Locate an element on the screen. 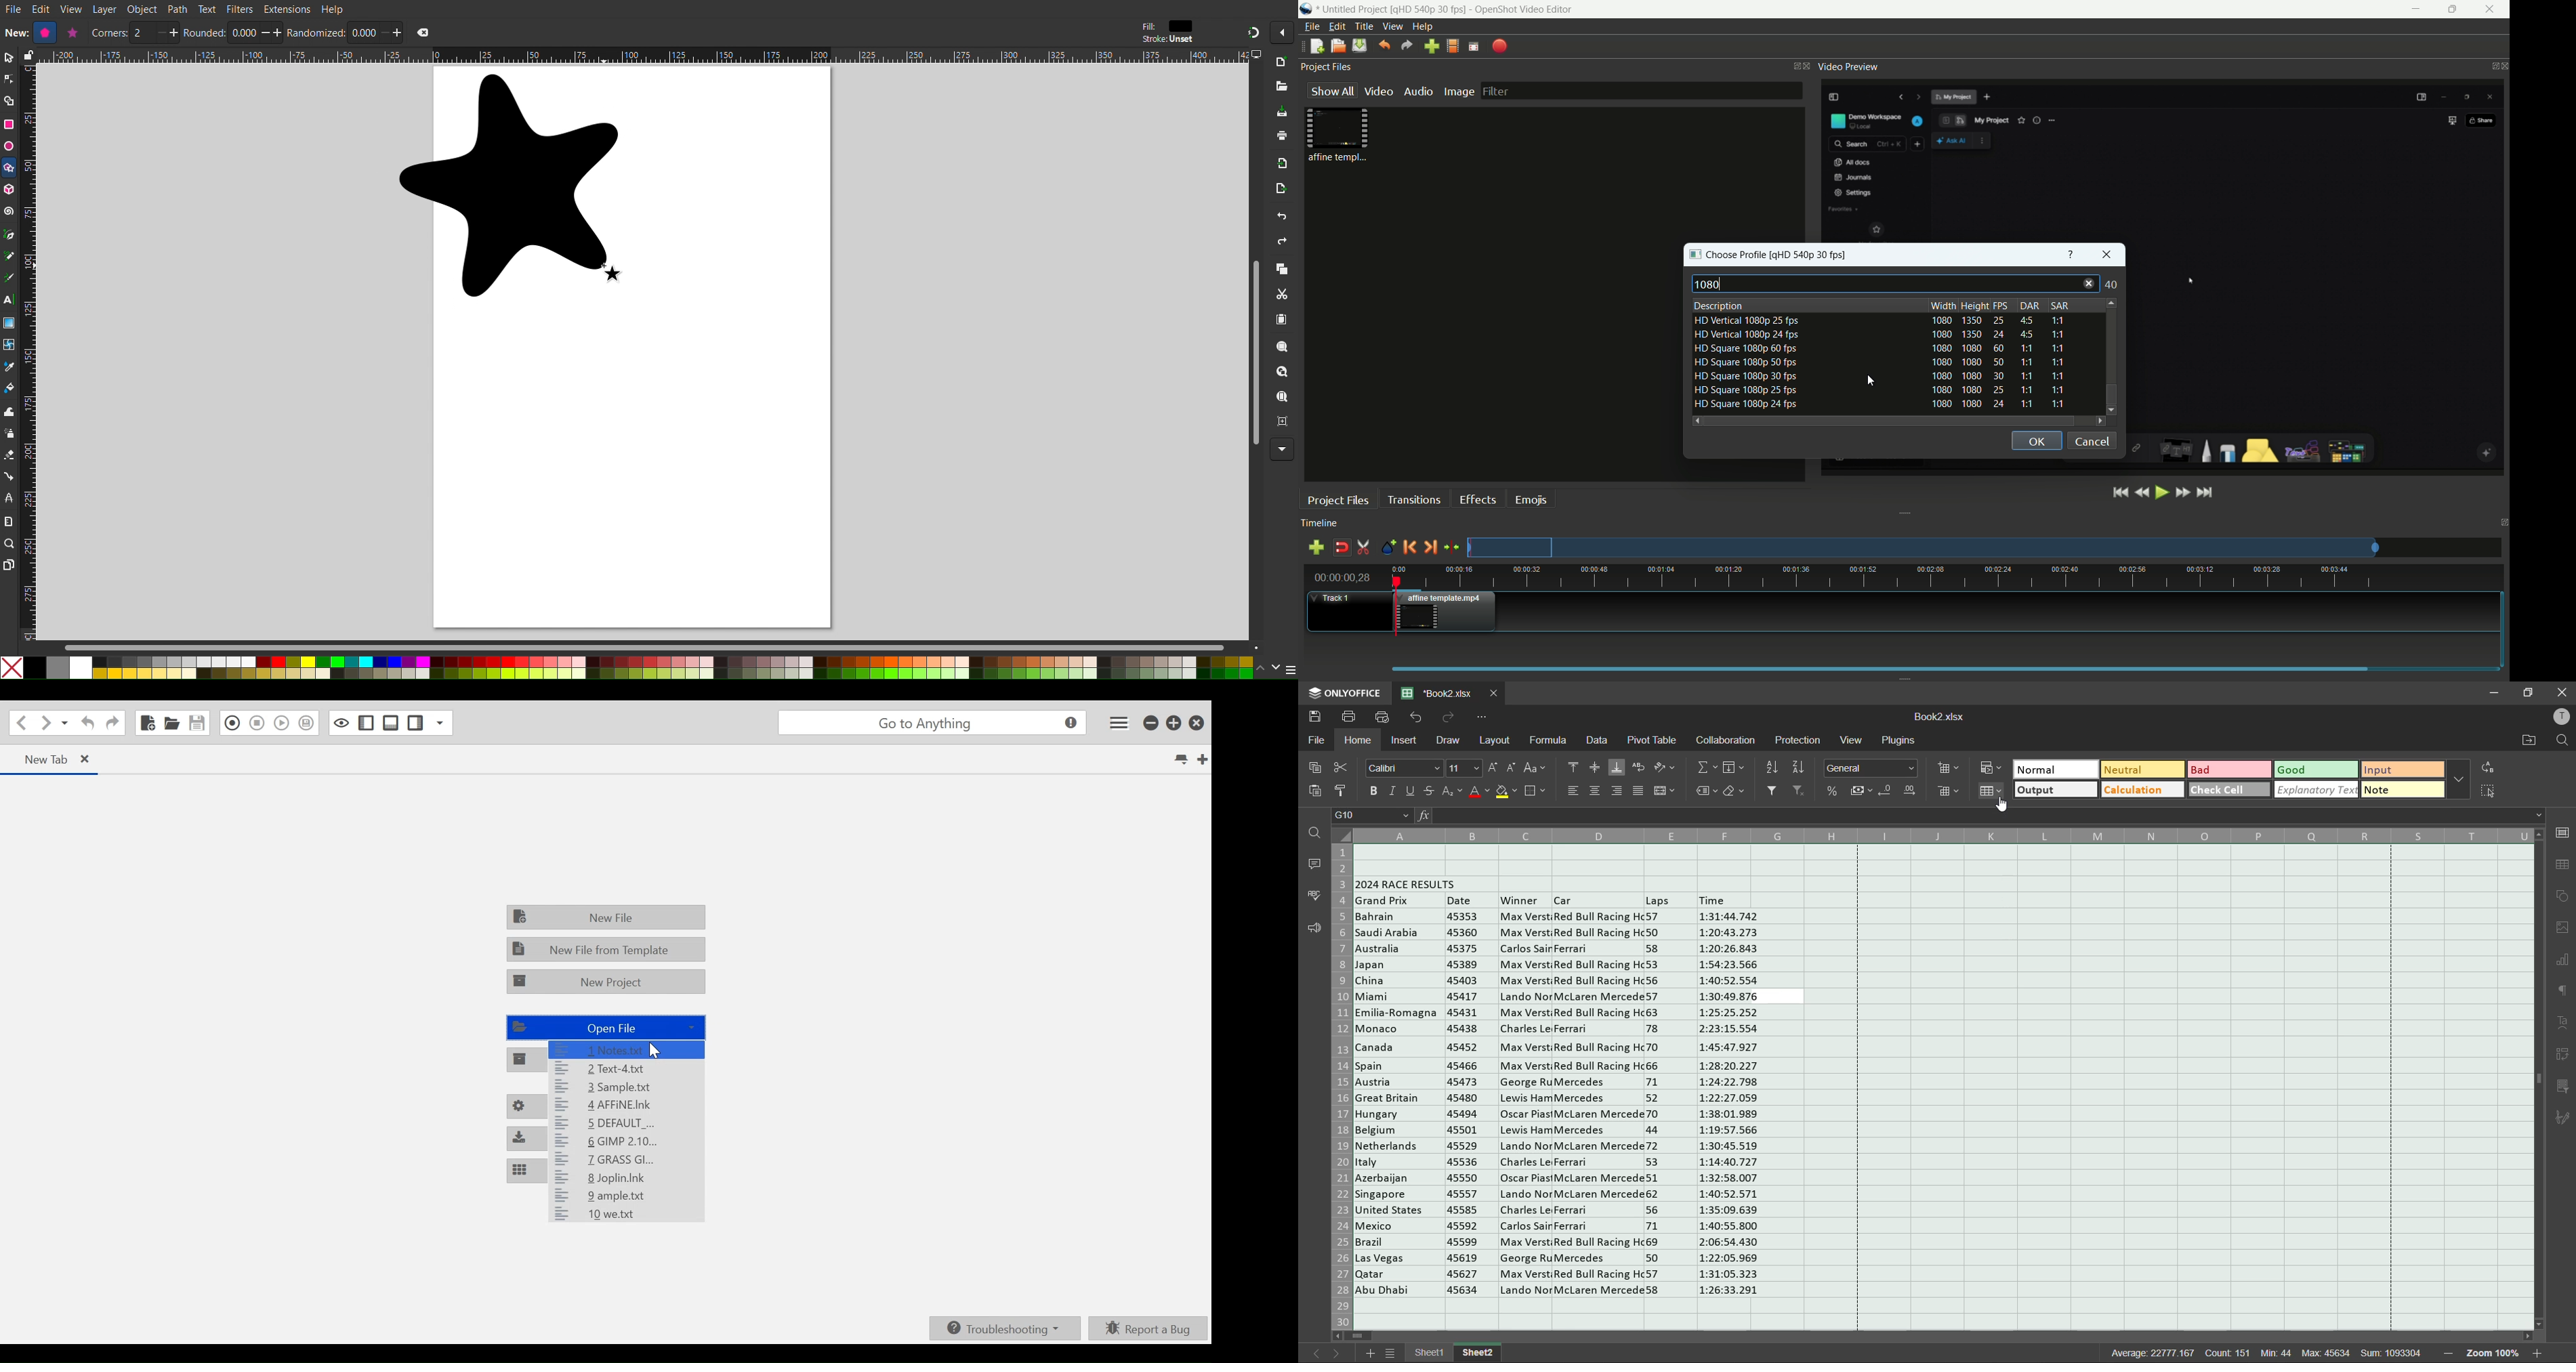  Select is located at coordinates (8, 58).